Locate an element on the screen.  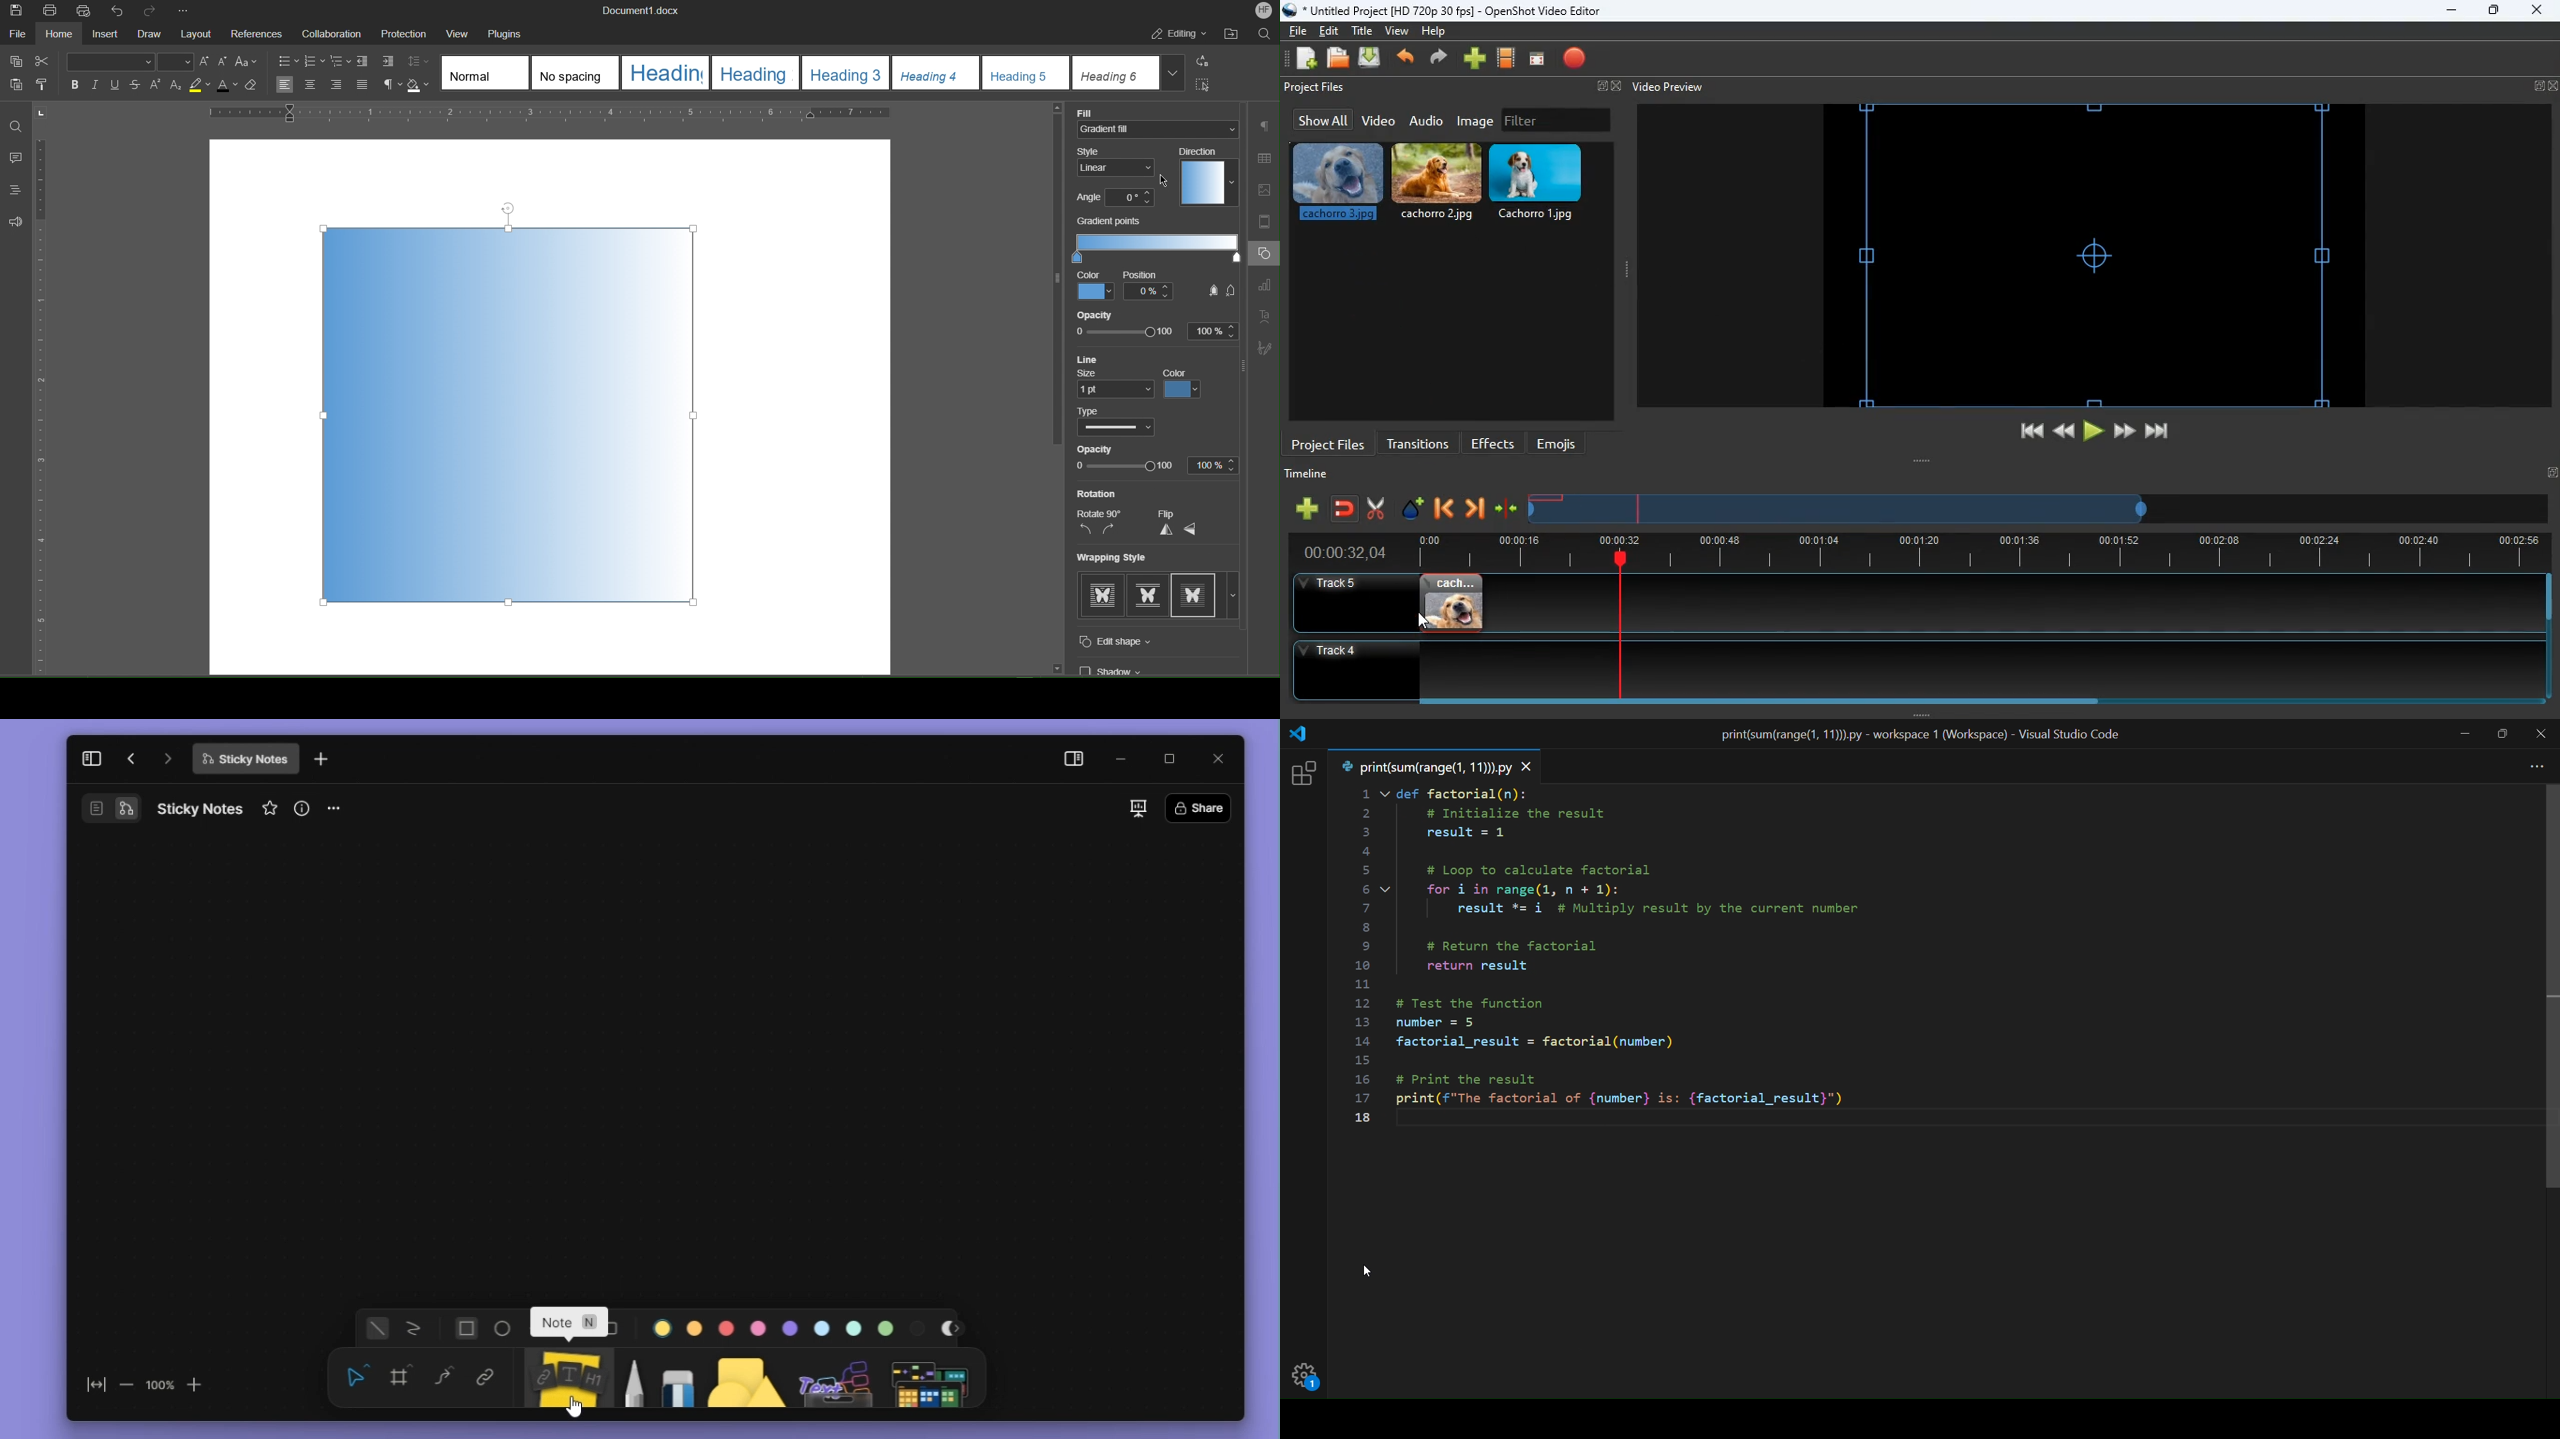
Vertical ruler is located at coordinates (51, 392).